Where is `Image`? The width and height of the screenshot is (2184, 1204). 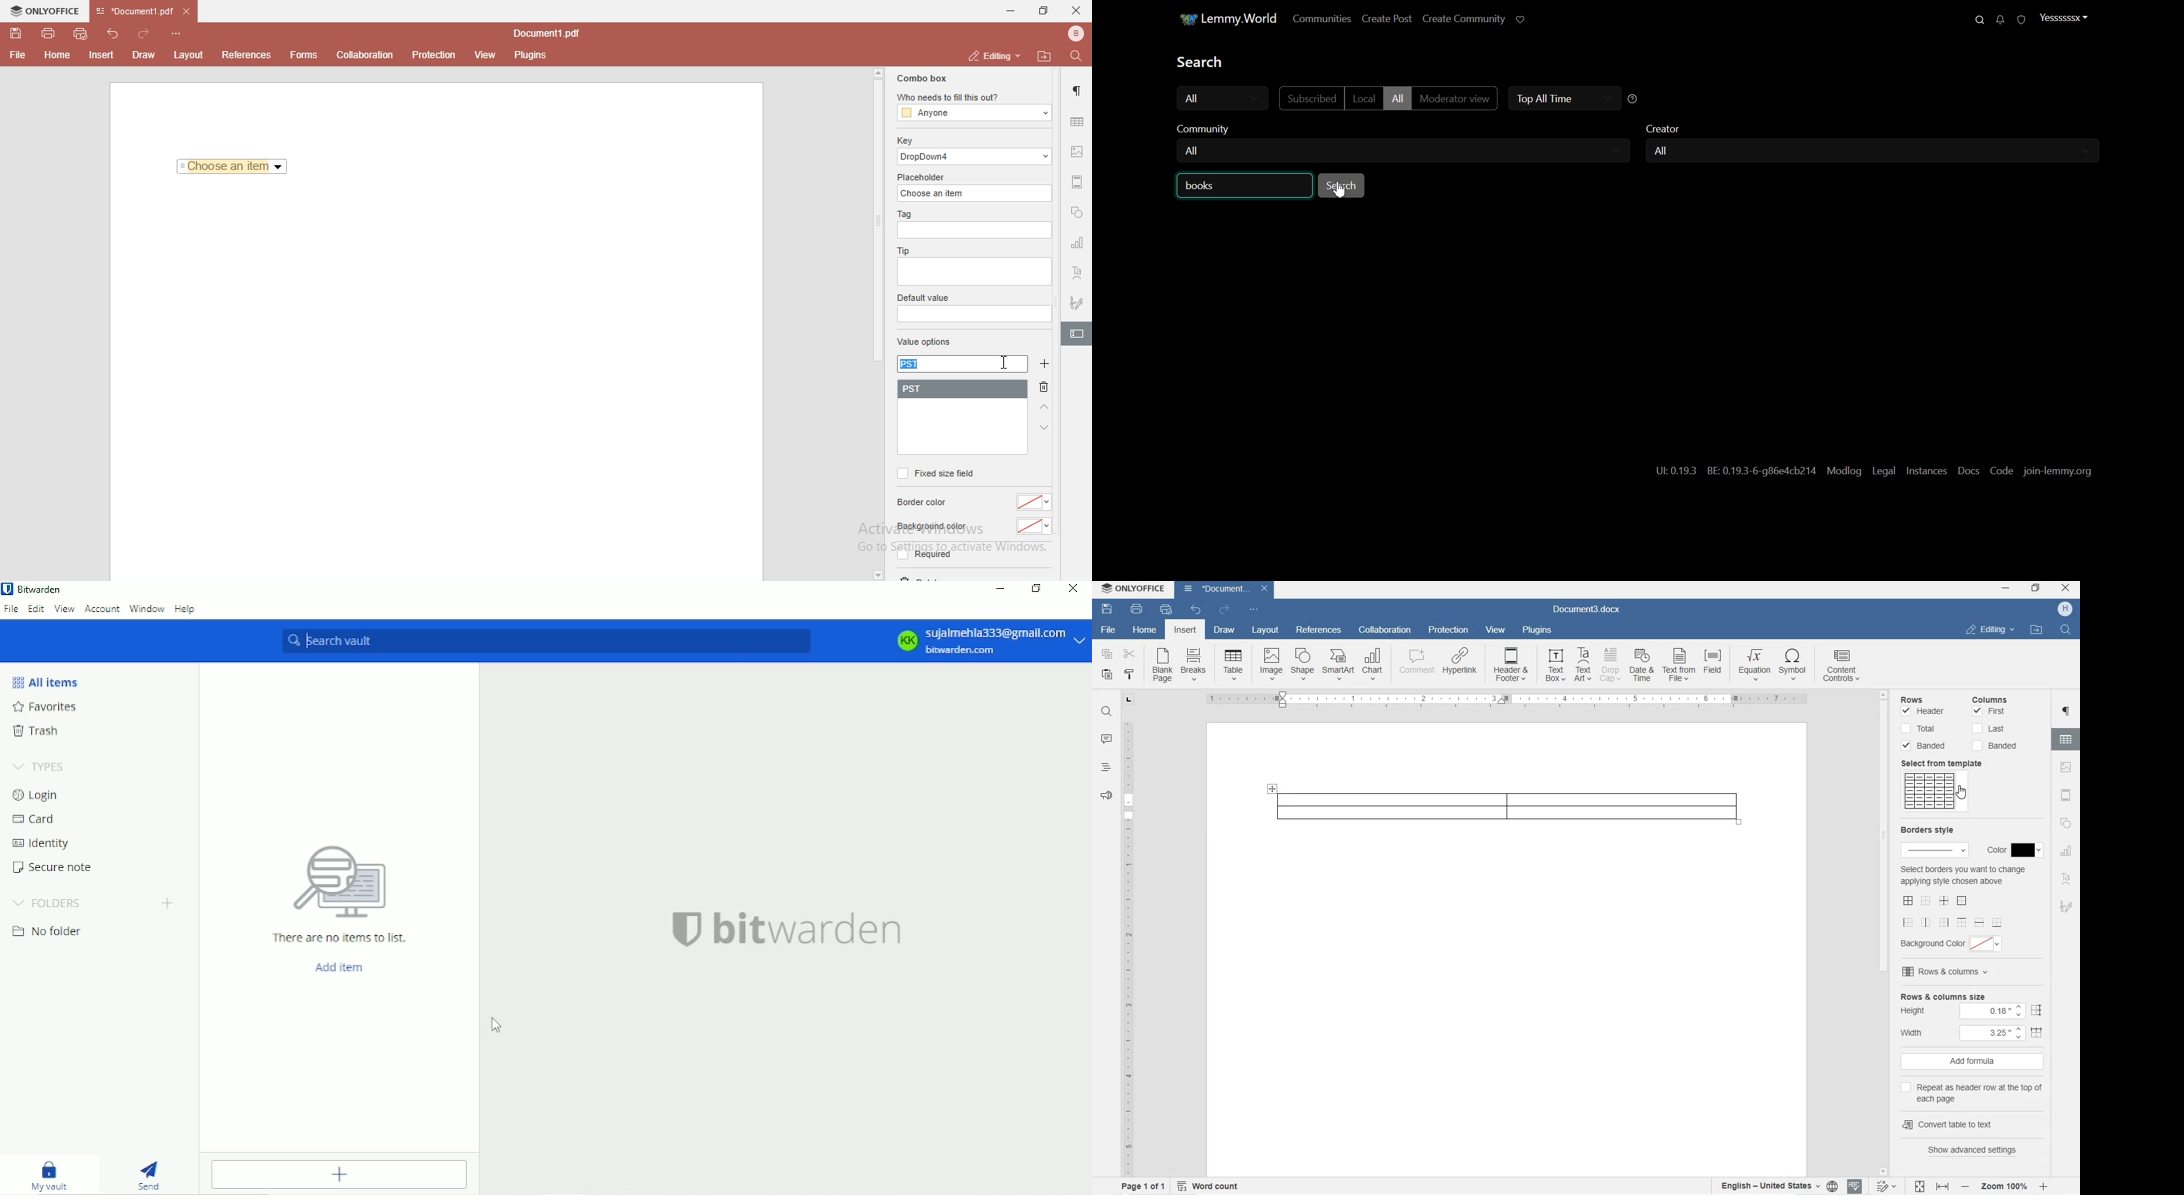
Image is located at coordinates (1271, 663).